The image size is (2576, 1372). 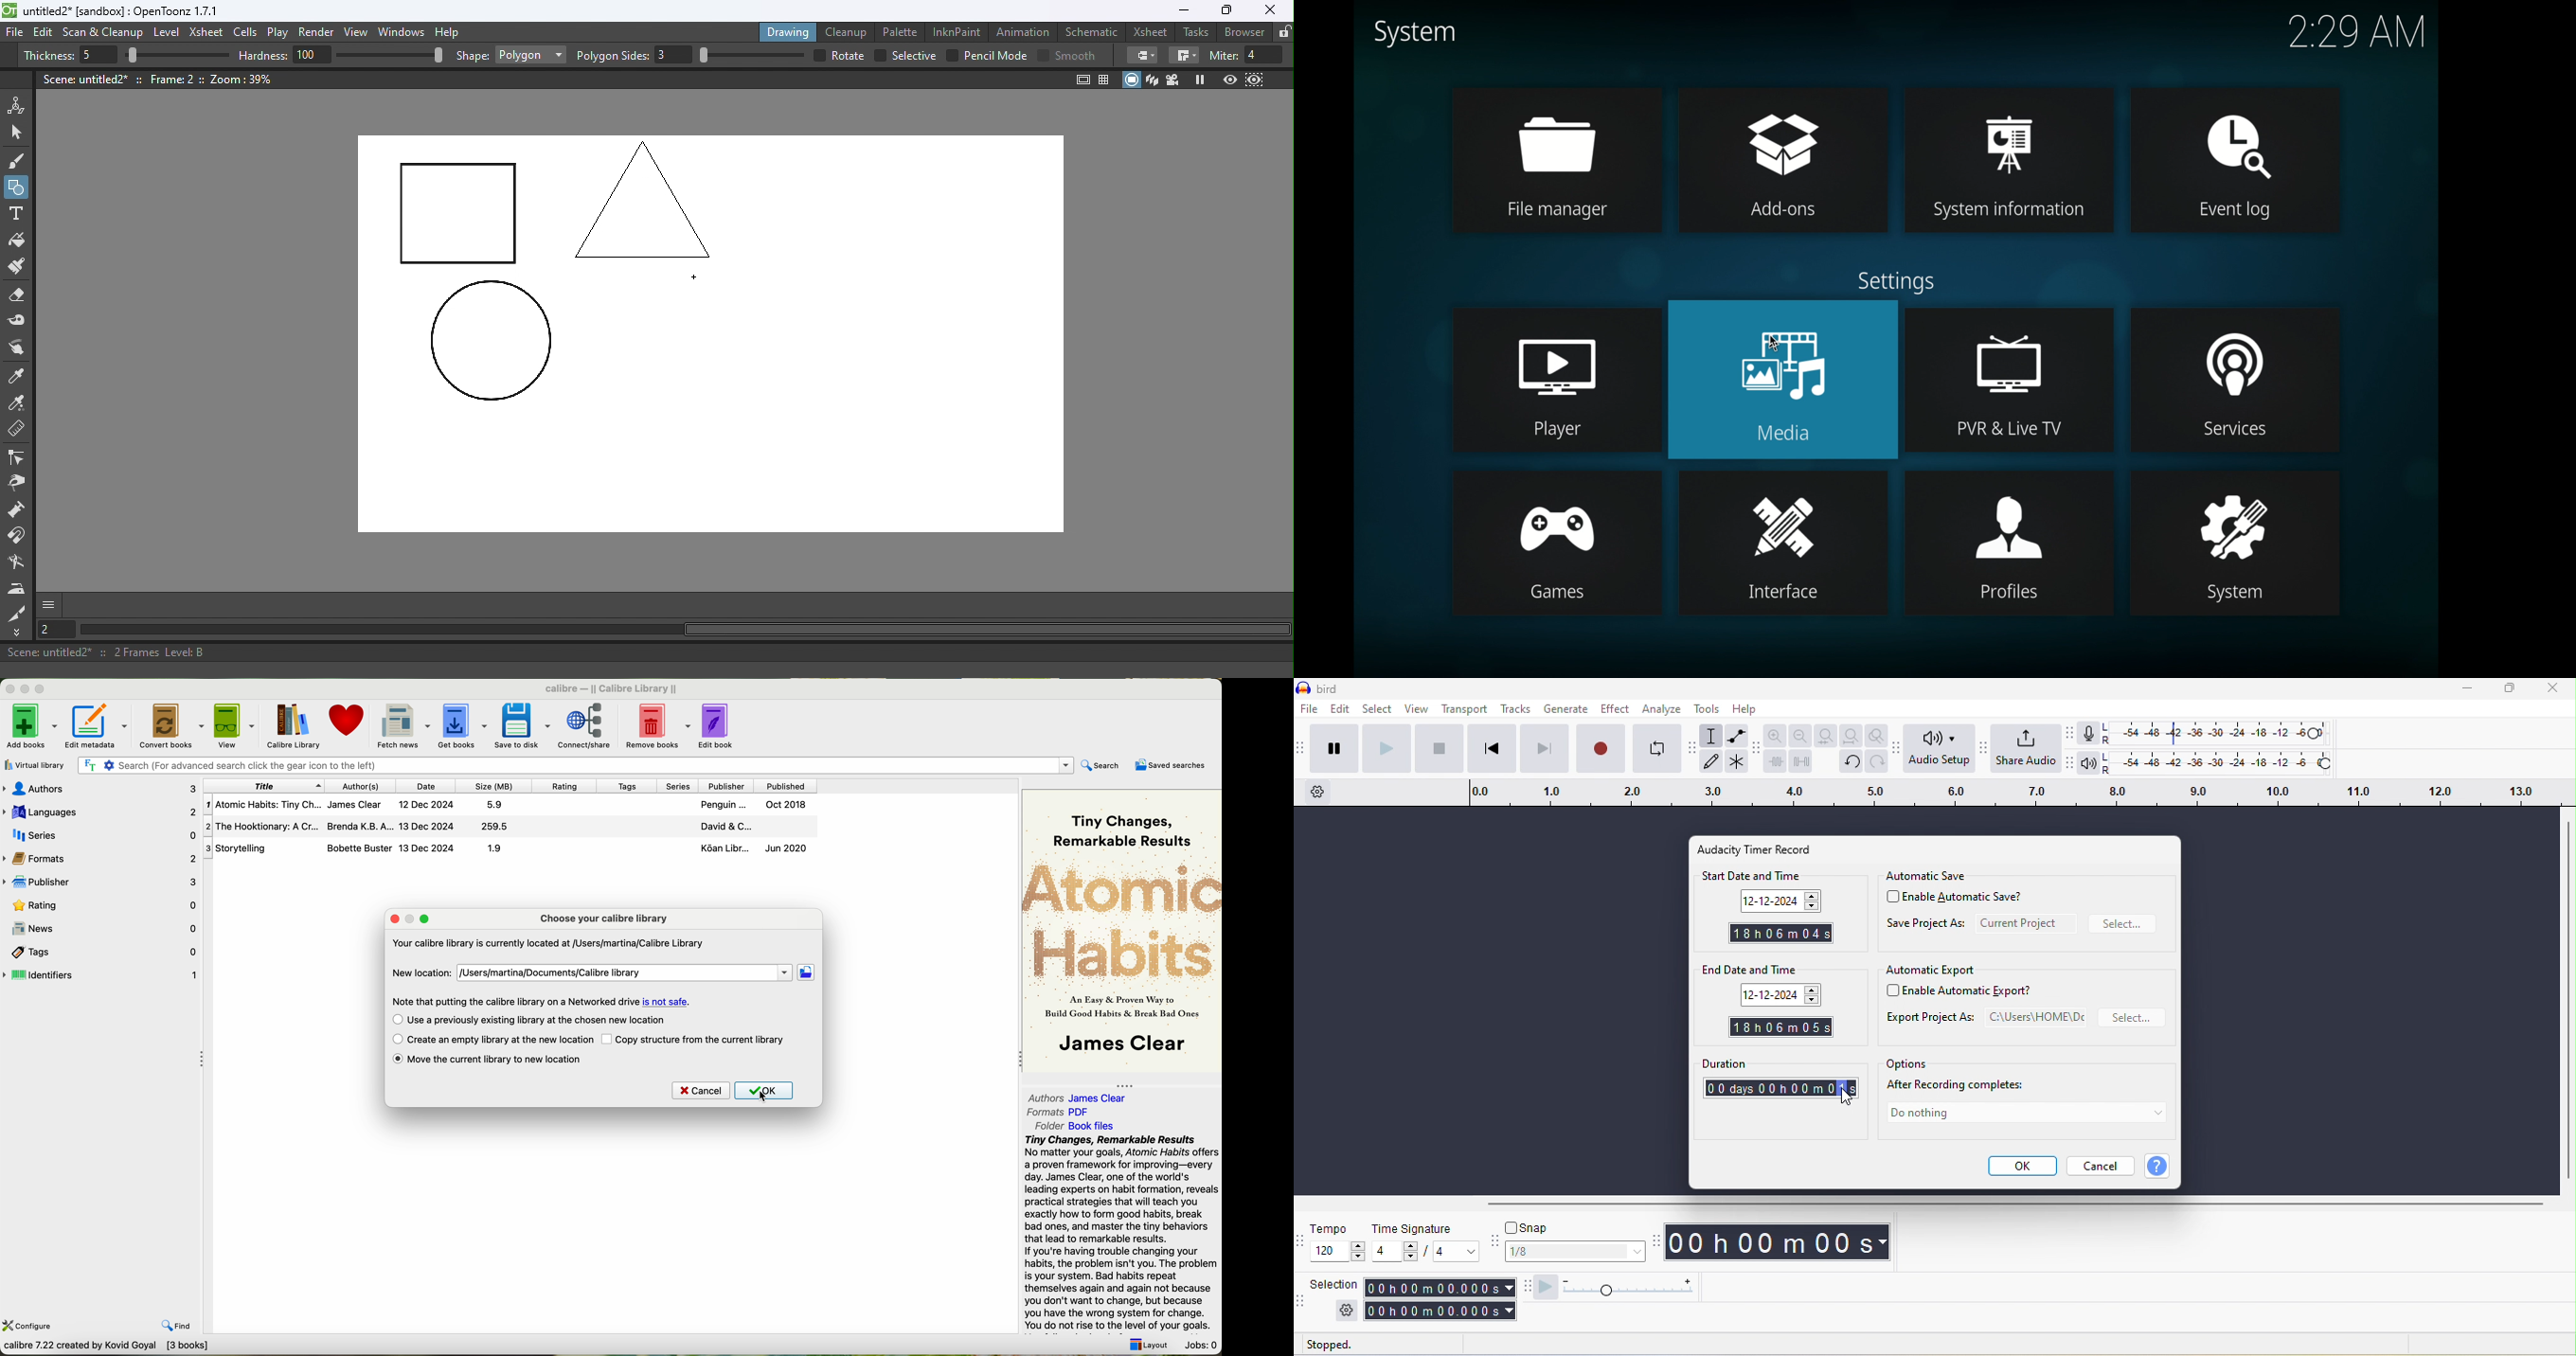 What do you see at coordinates (1519, 710) in the screenshot?
I see `tracks` at bounding box center [1519, 710].